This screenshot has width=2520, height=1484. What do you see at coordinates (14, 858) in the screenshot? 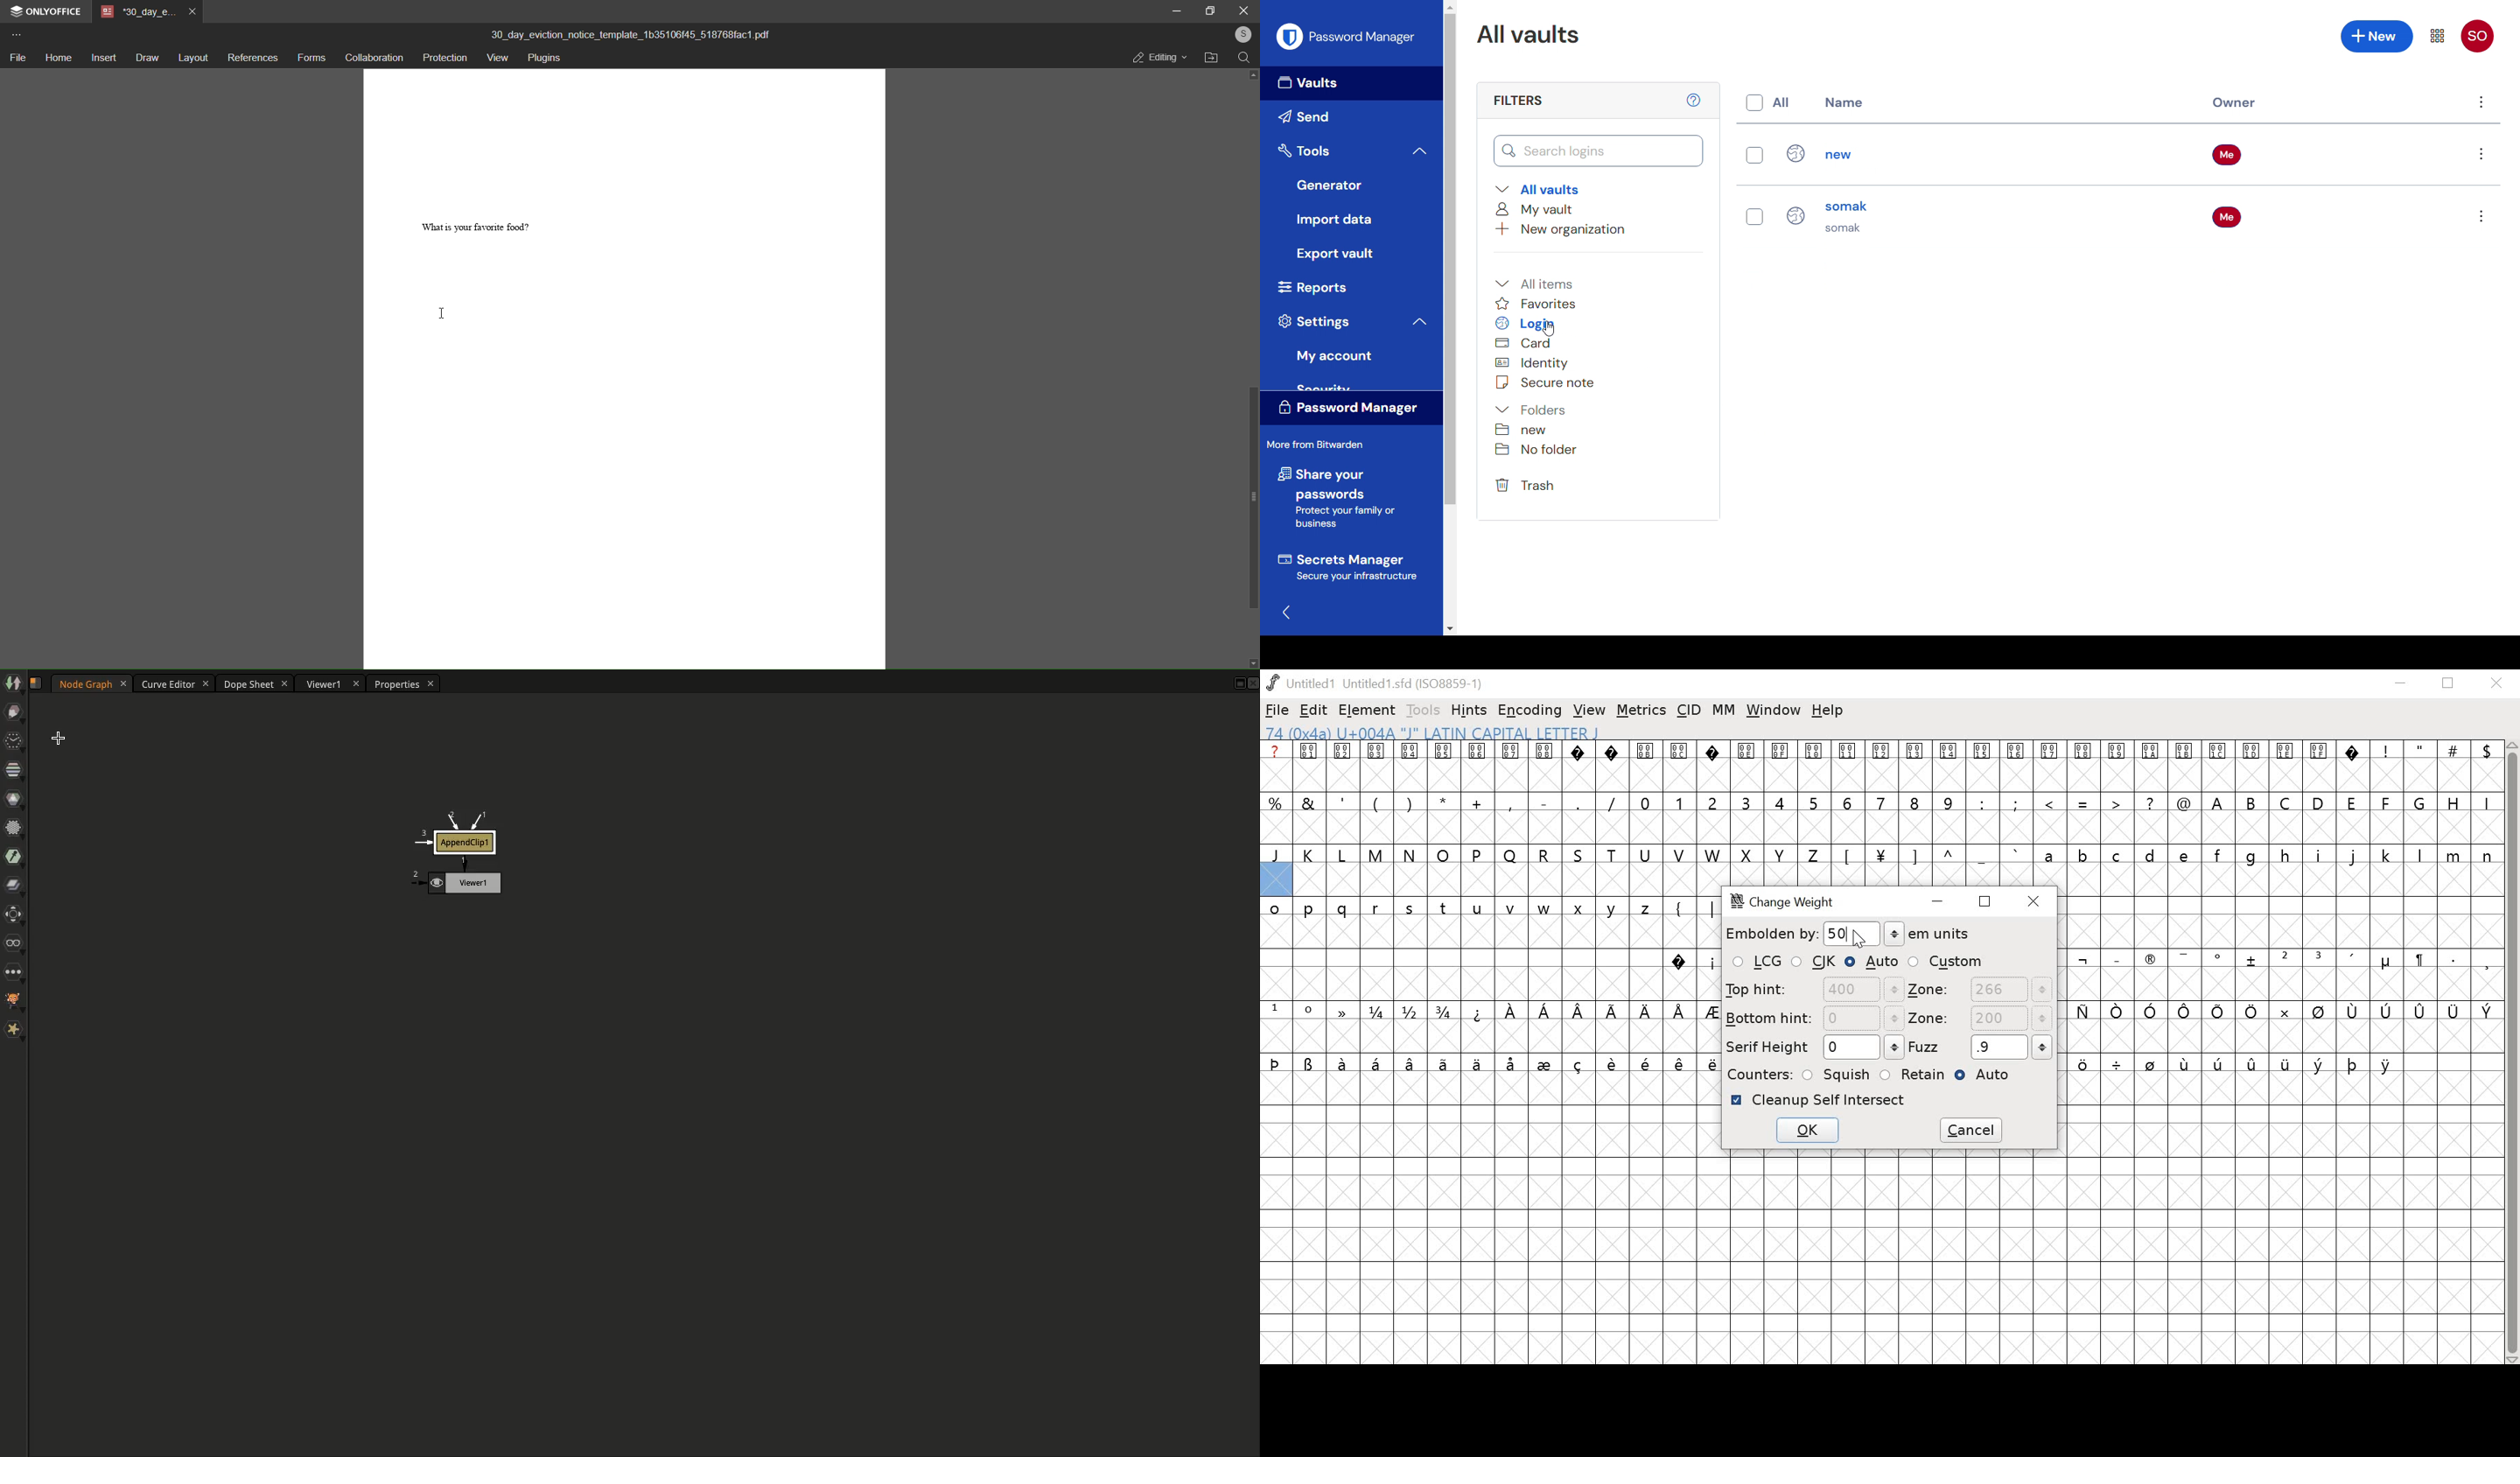
I see `Keyer` at bounding box center [14, 858].